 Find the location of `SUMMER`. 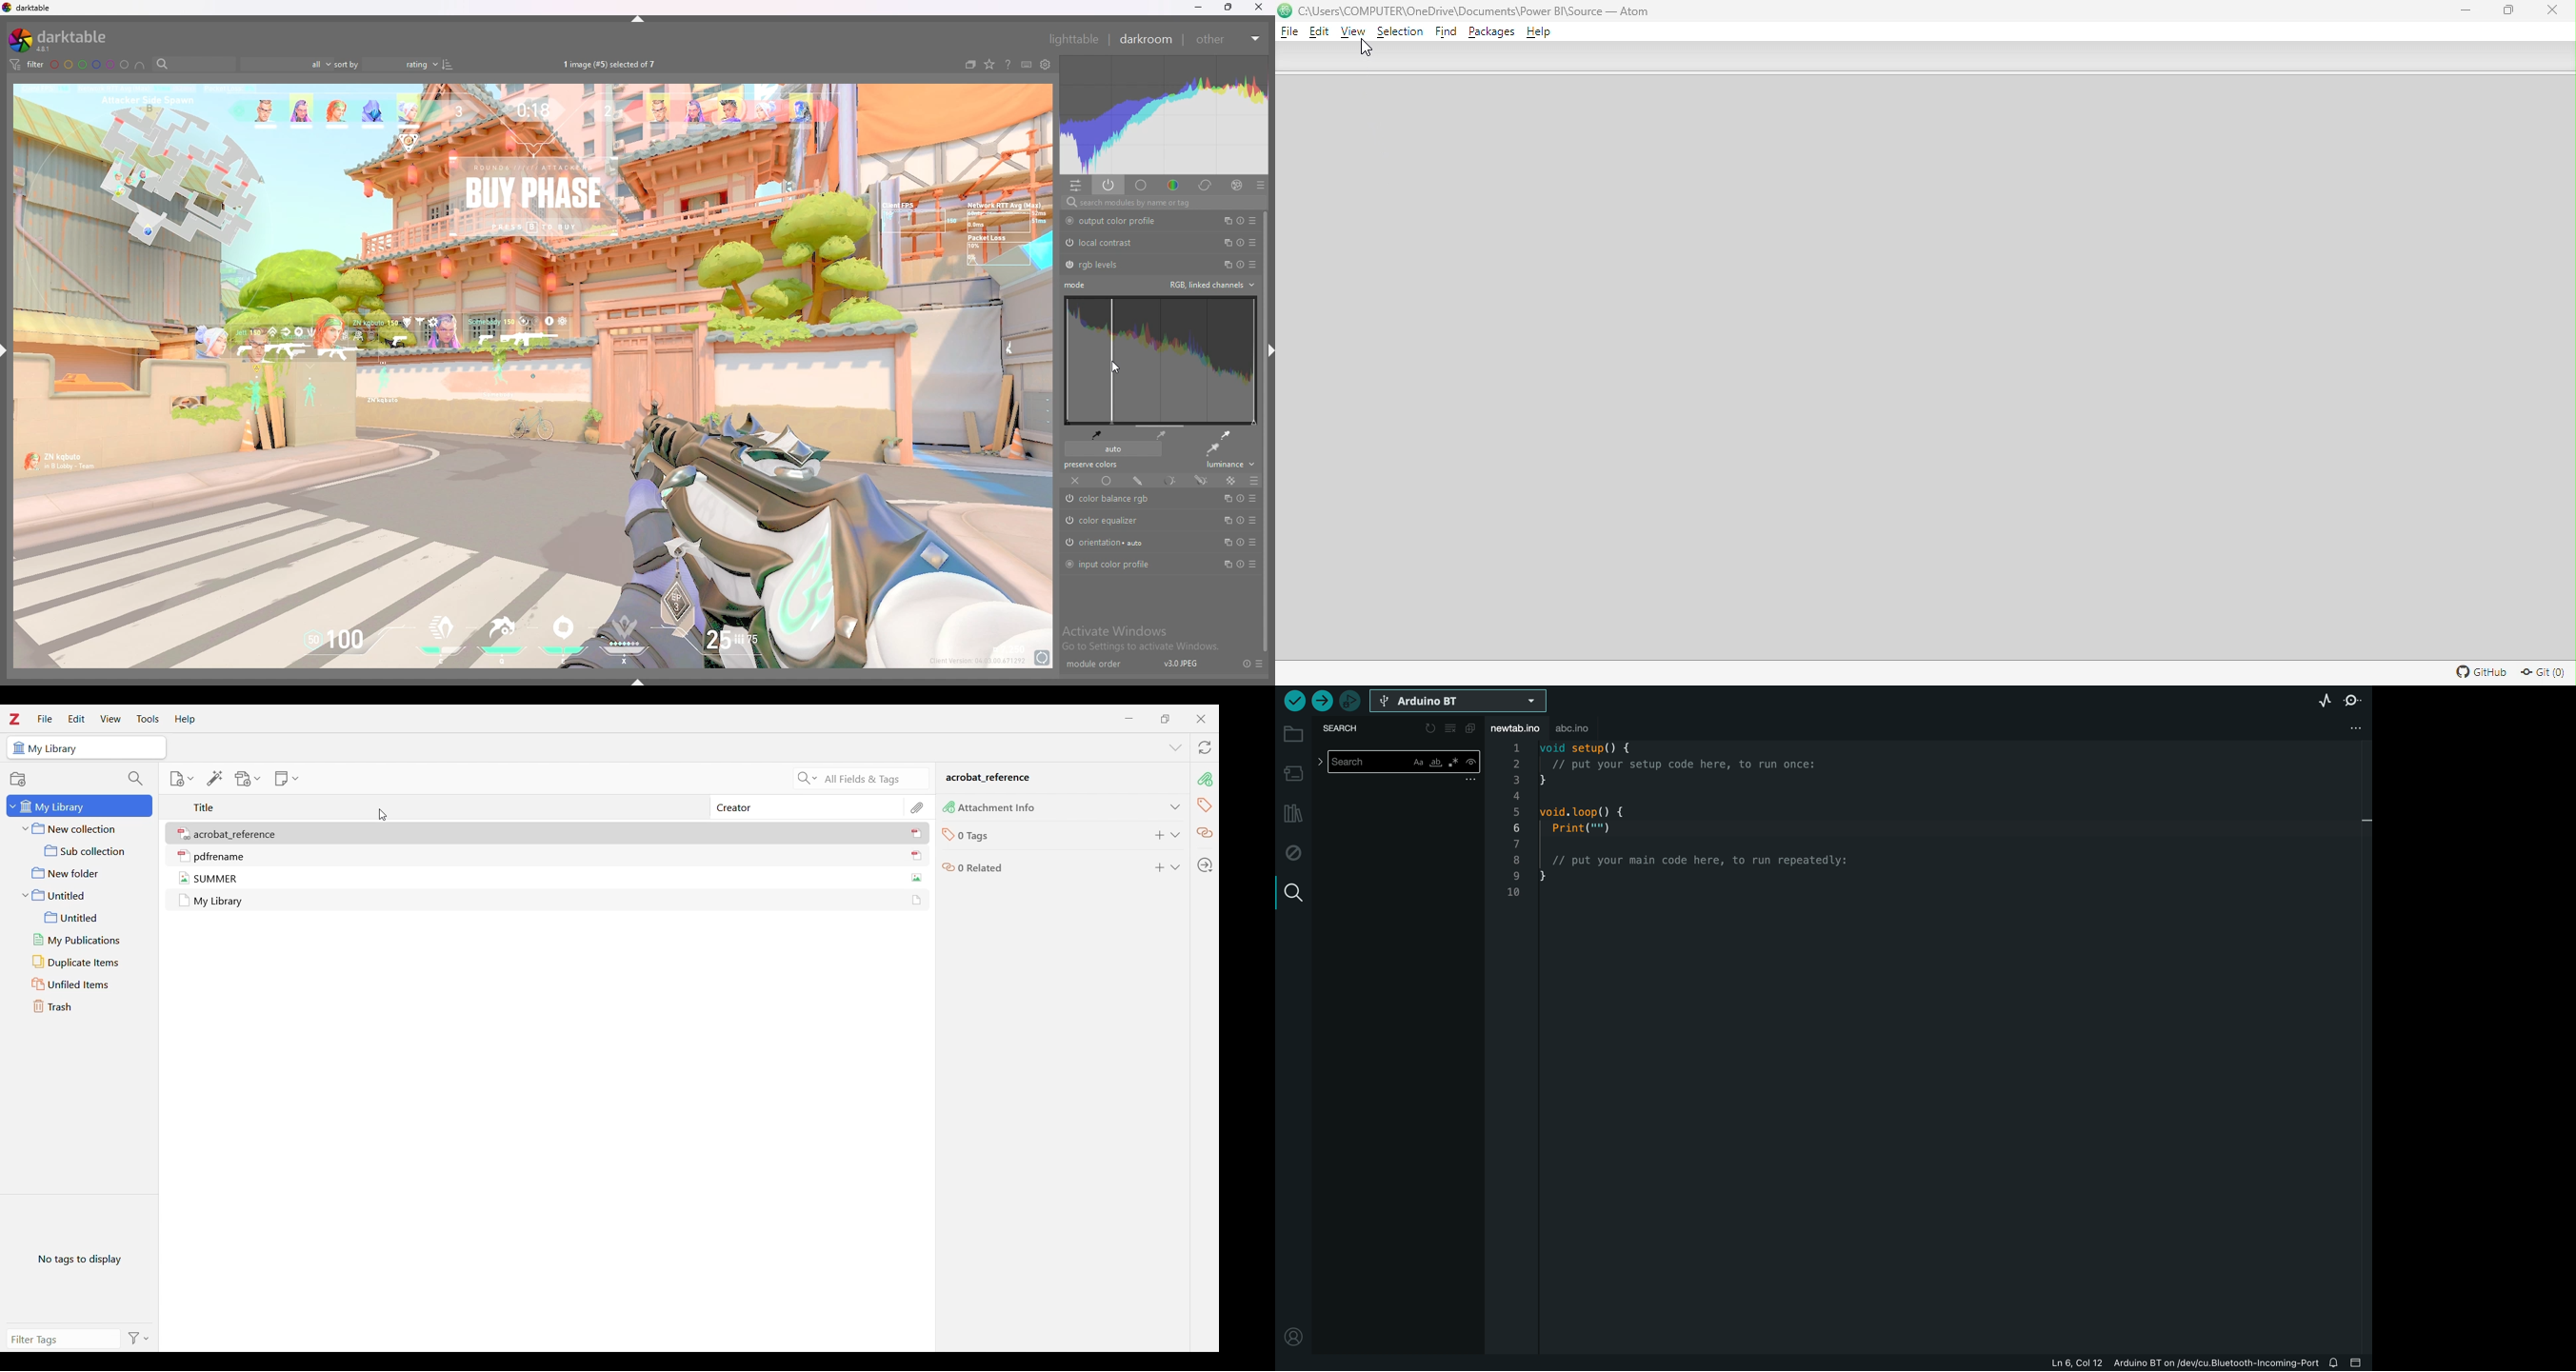

SUMMER is located at coordinates (216, 879).